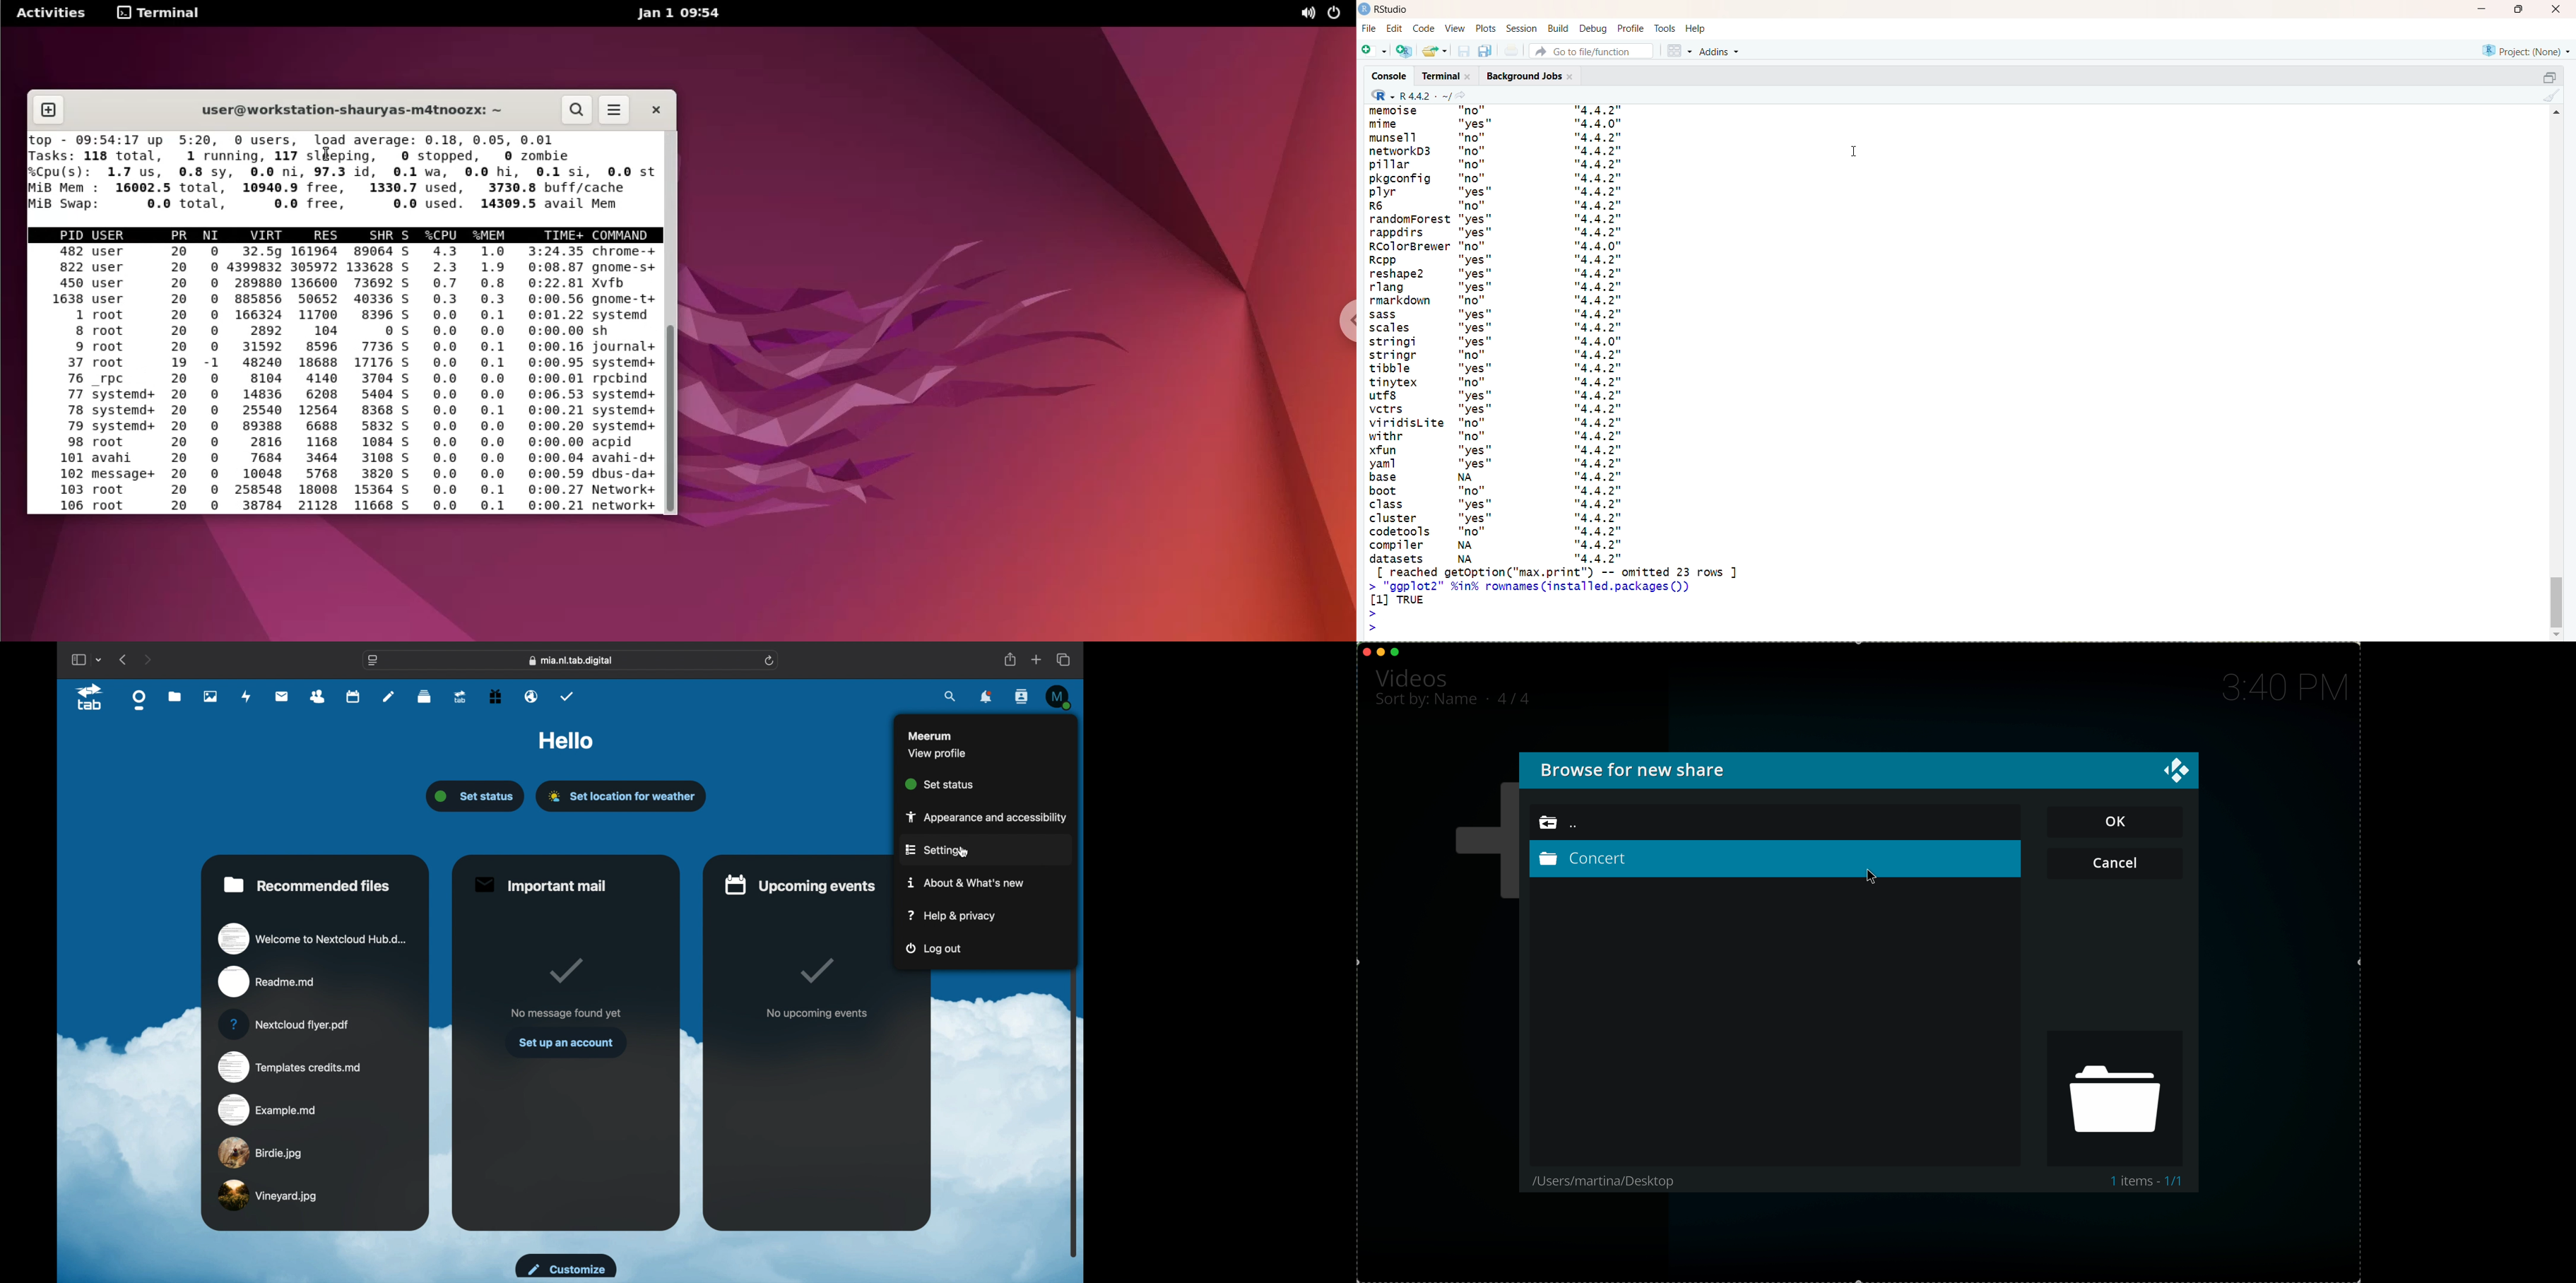  What do you see at coordinates (1076, 986) in the screenshot?
I see `scroll box` at bounding box center [1076, 986].